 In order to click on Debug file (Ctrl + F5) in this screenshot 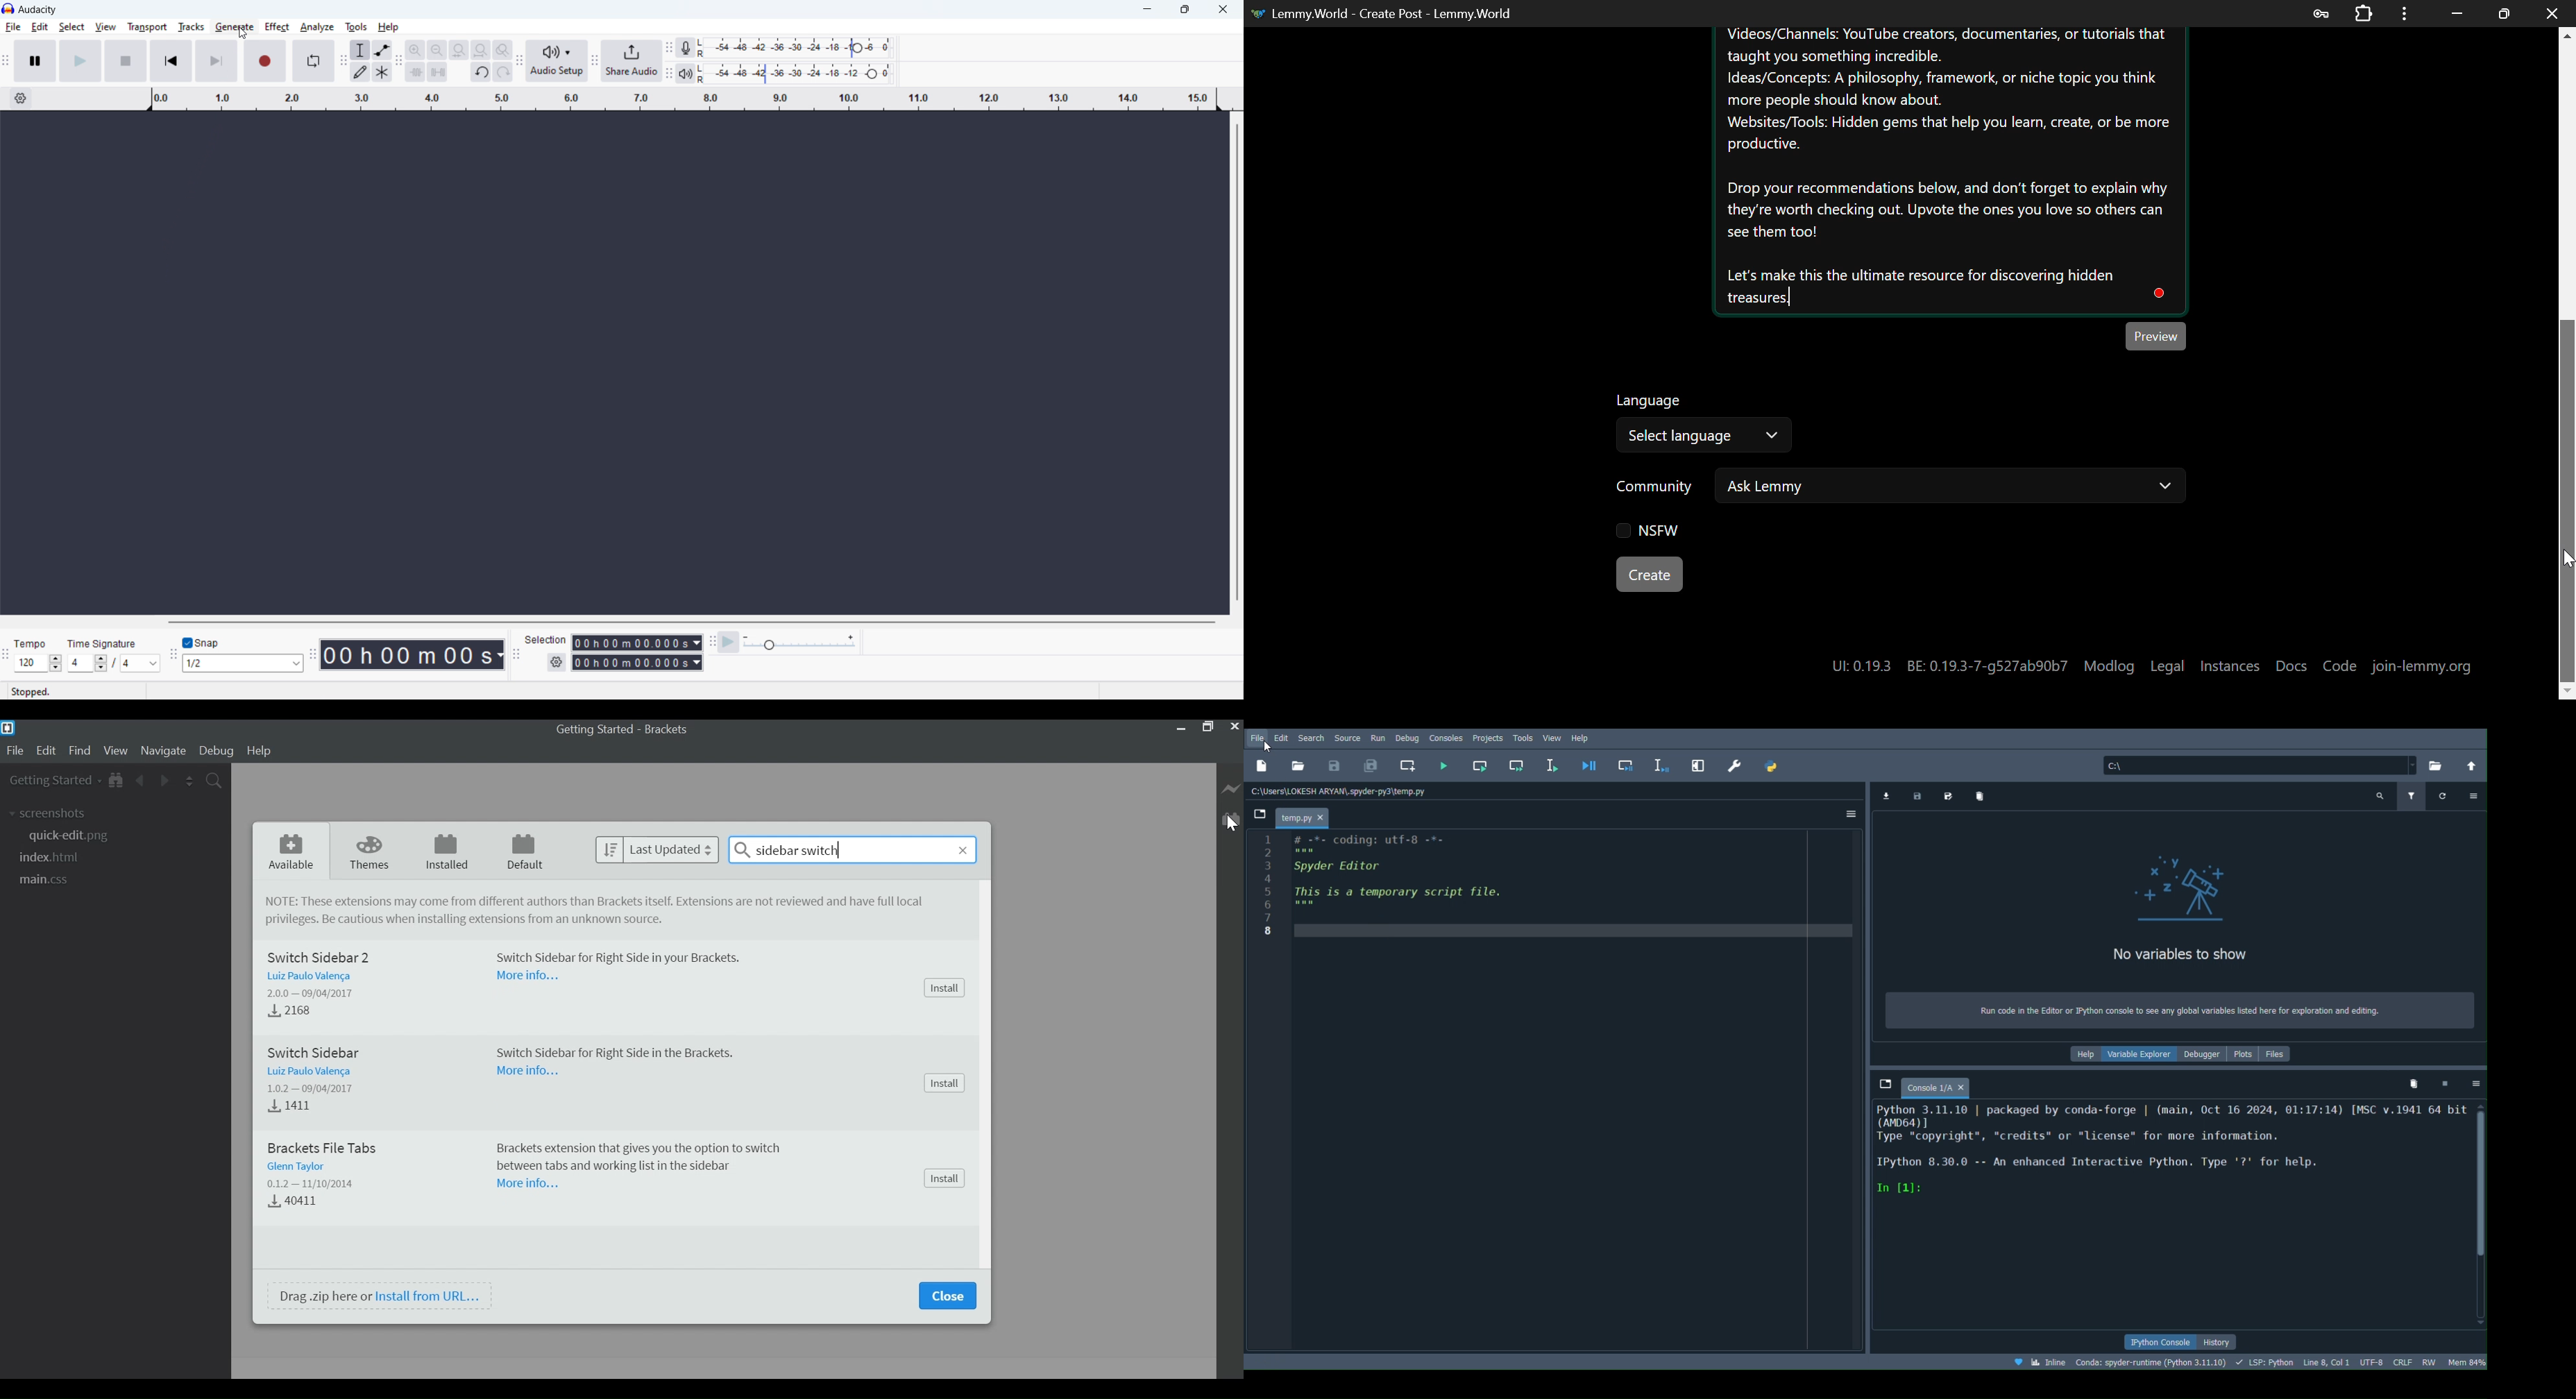, I will do `click(1587, 762)`.